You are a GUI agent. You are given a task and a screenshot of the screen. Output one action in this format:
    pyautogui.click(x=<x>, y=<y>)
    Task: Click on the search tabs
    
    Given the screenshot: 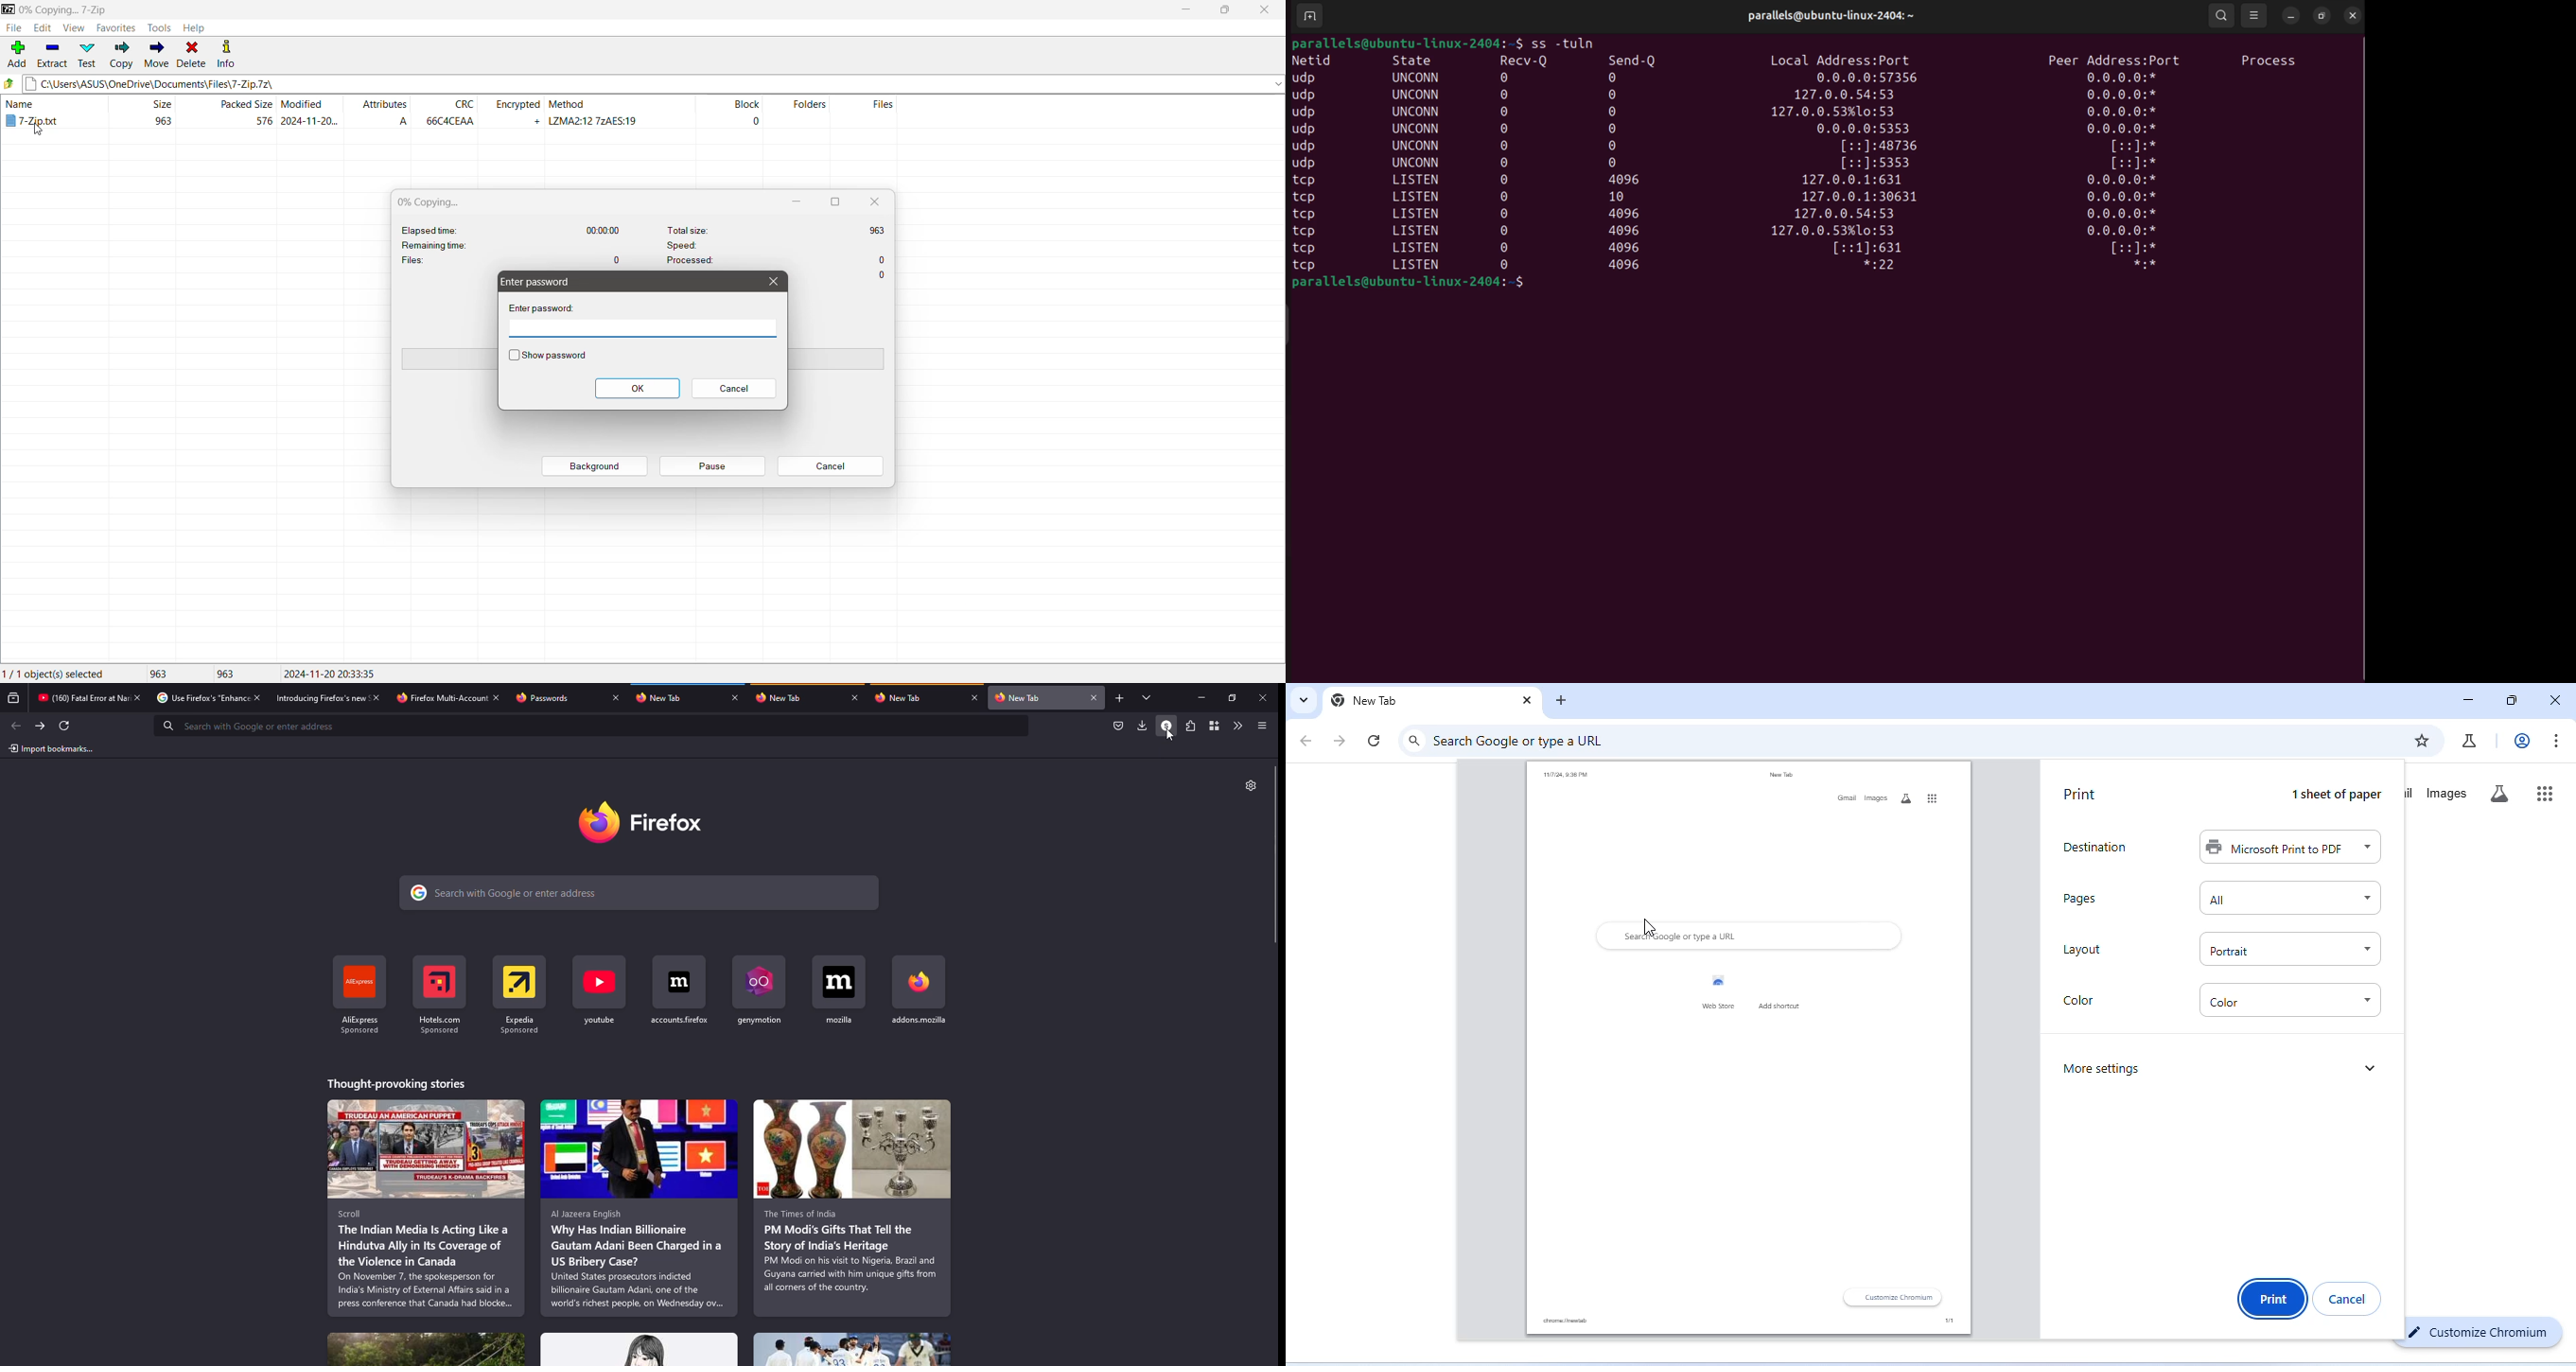 What is the action you would take?
    pyautogui.click(x=1305, y=700)
    